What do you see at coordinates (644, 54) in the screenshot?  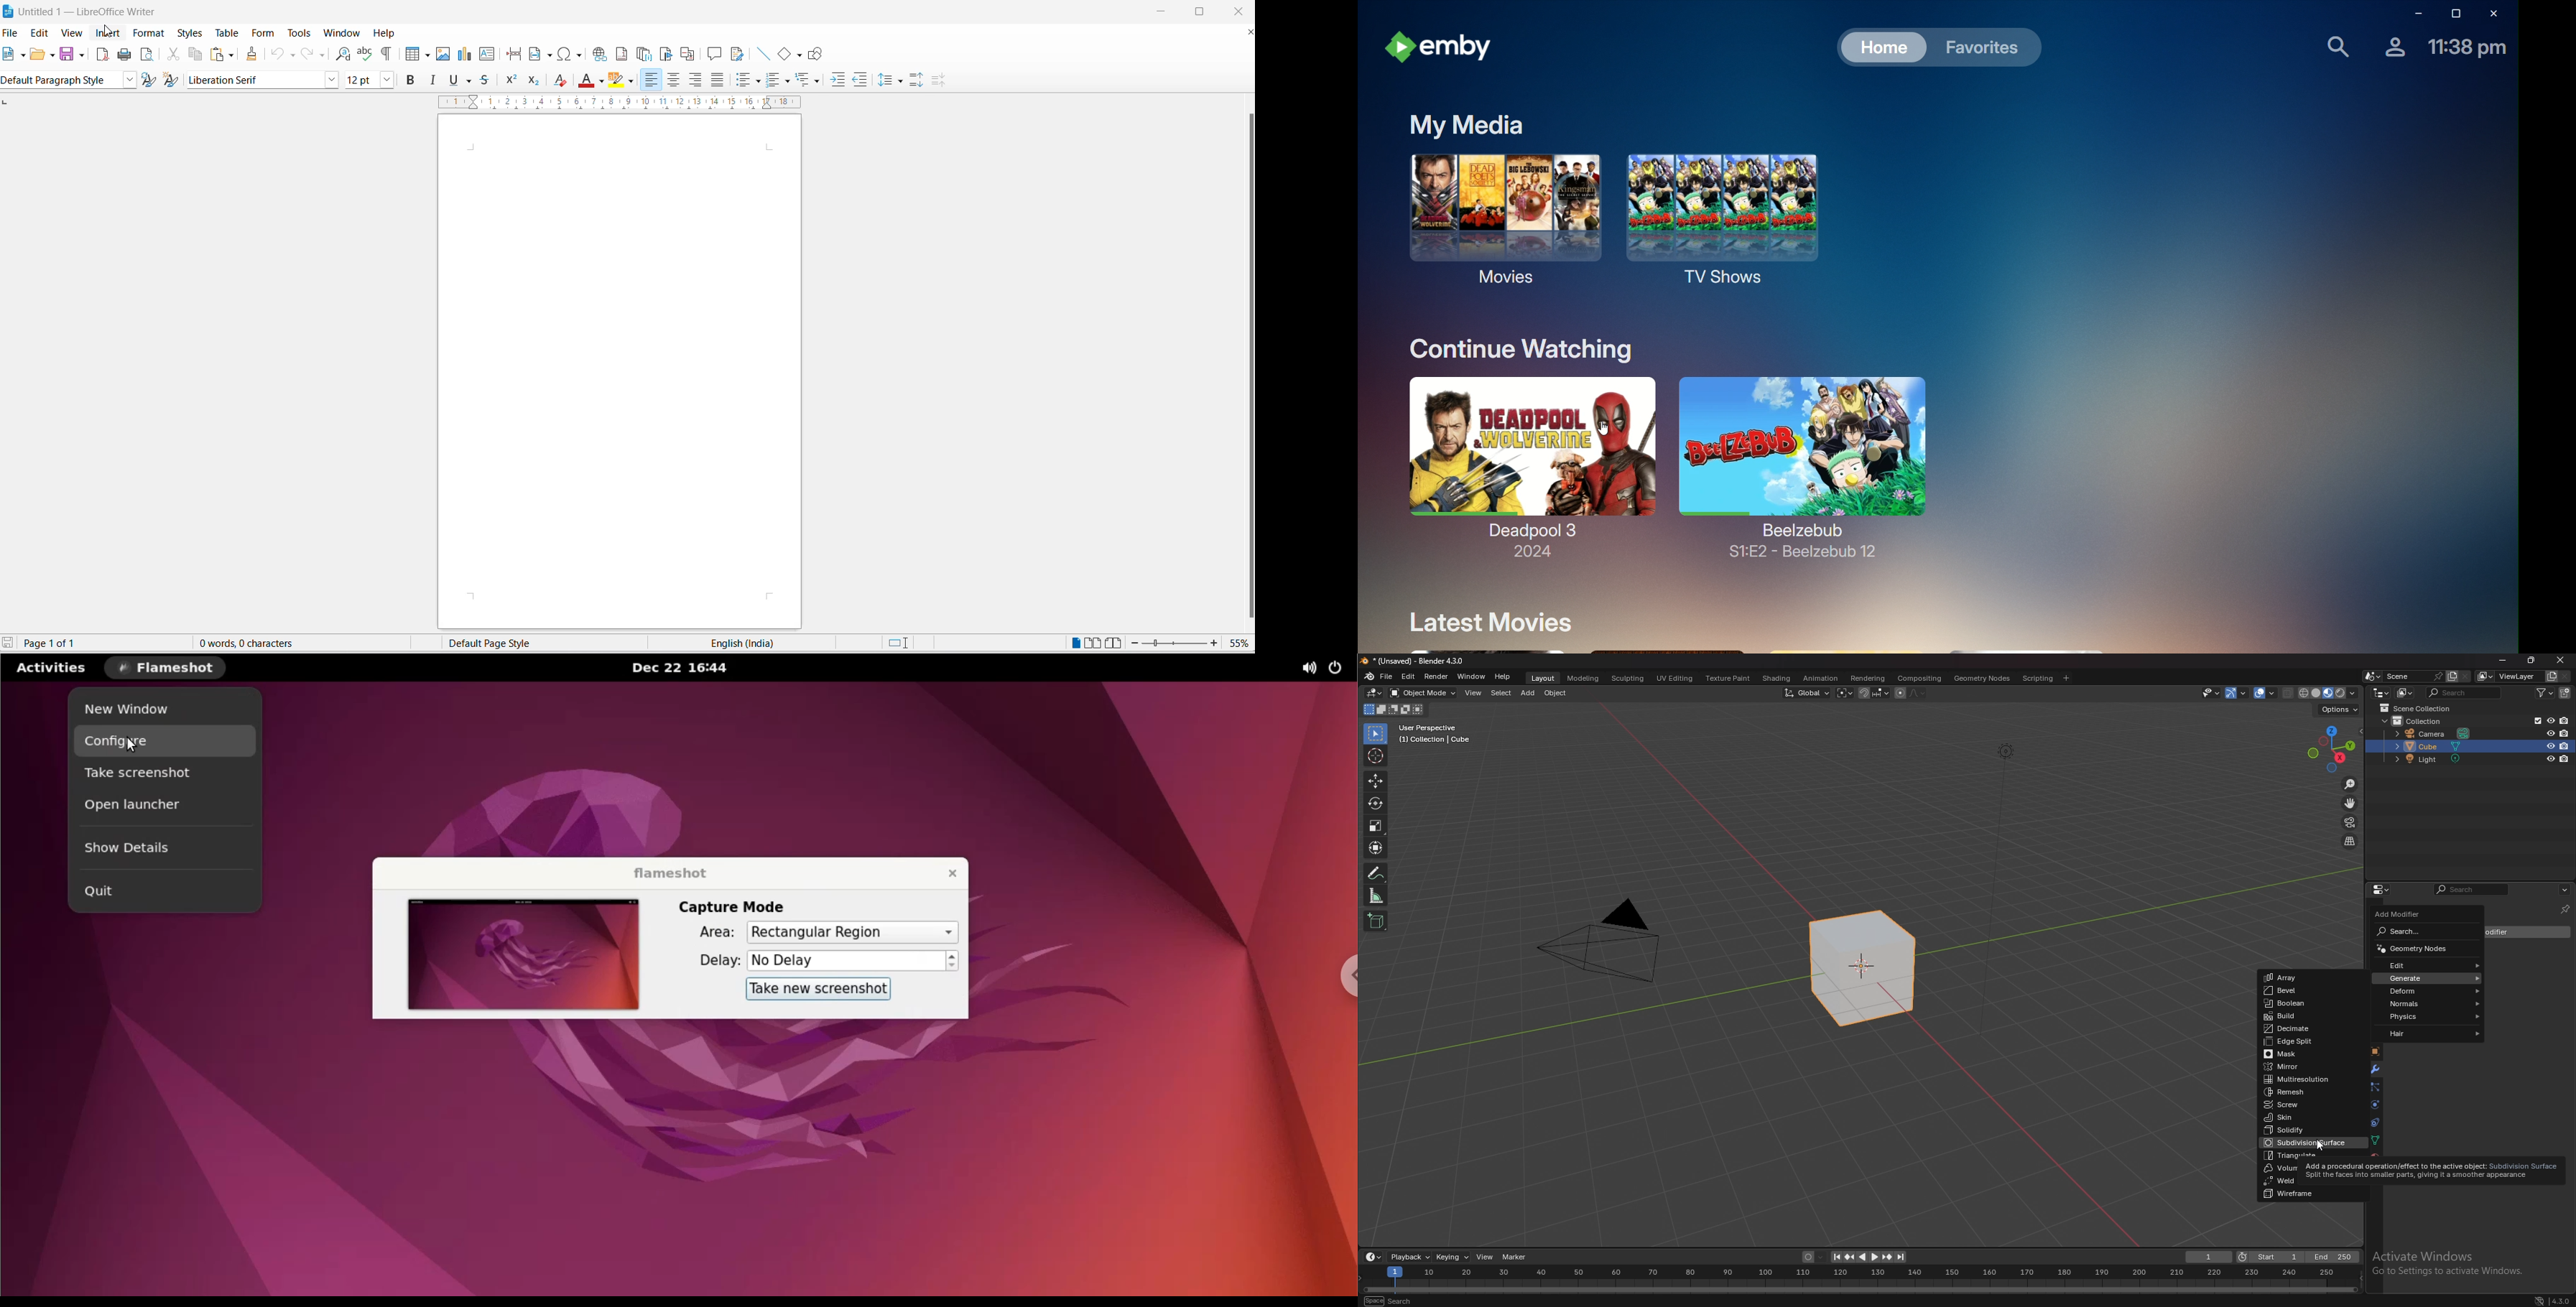 I see `insert endnote` at bounding box center [644, 54].